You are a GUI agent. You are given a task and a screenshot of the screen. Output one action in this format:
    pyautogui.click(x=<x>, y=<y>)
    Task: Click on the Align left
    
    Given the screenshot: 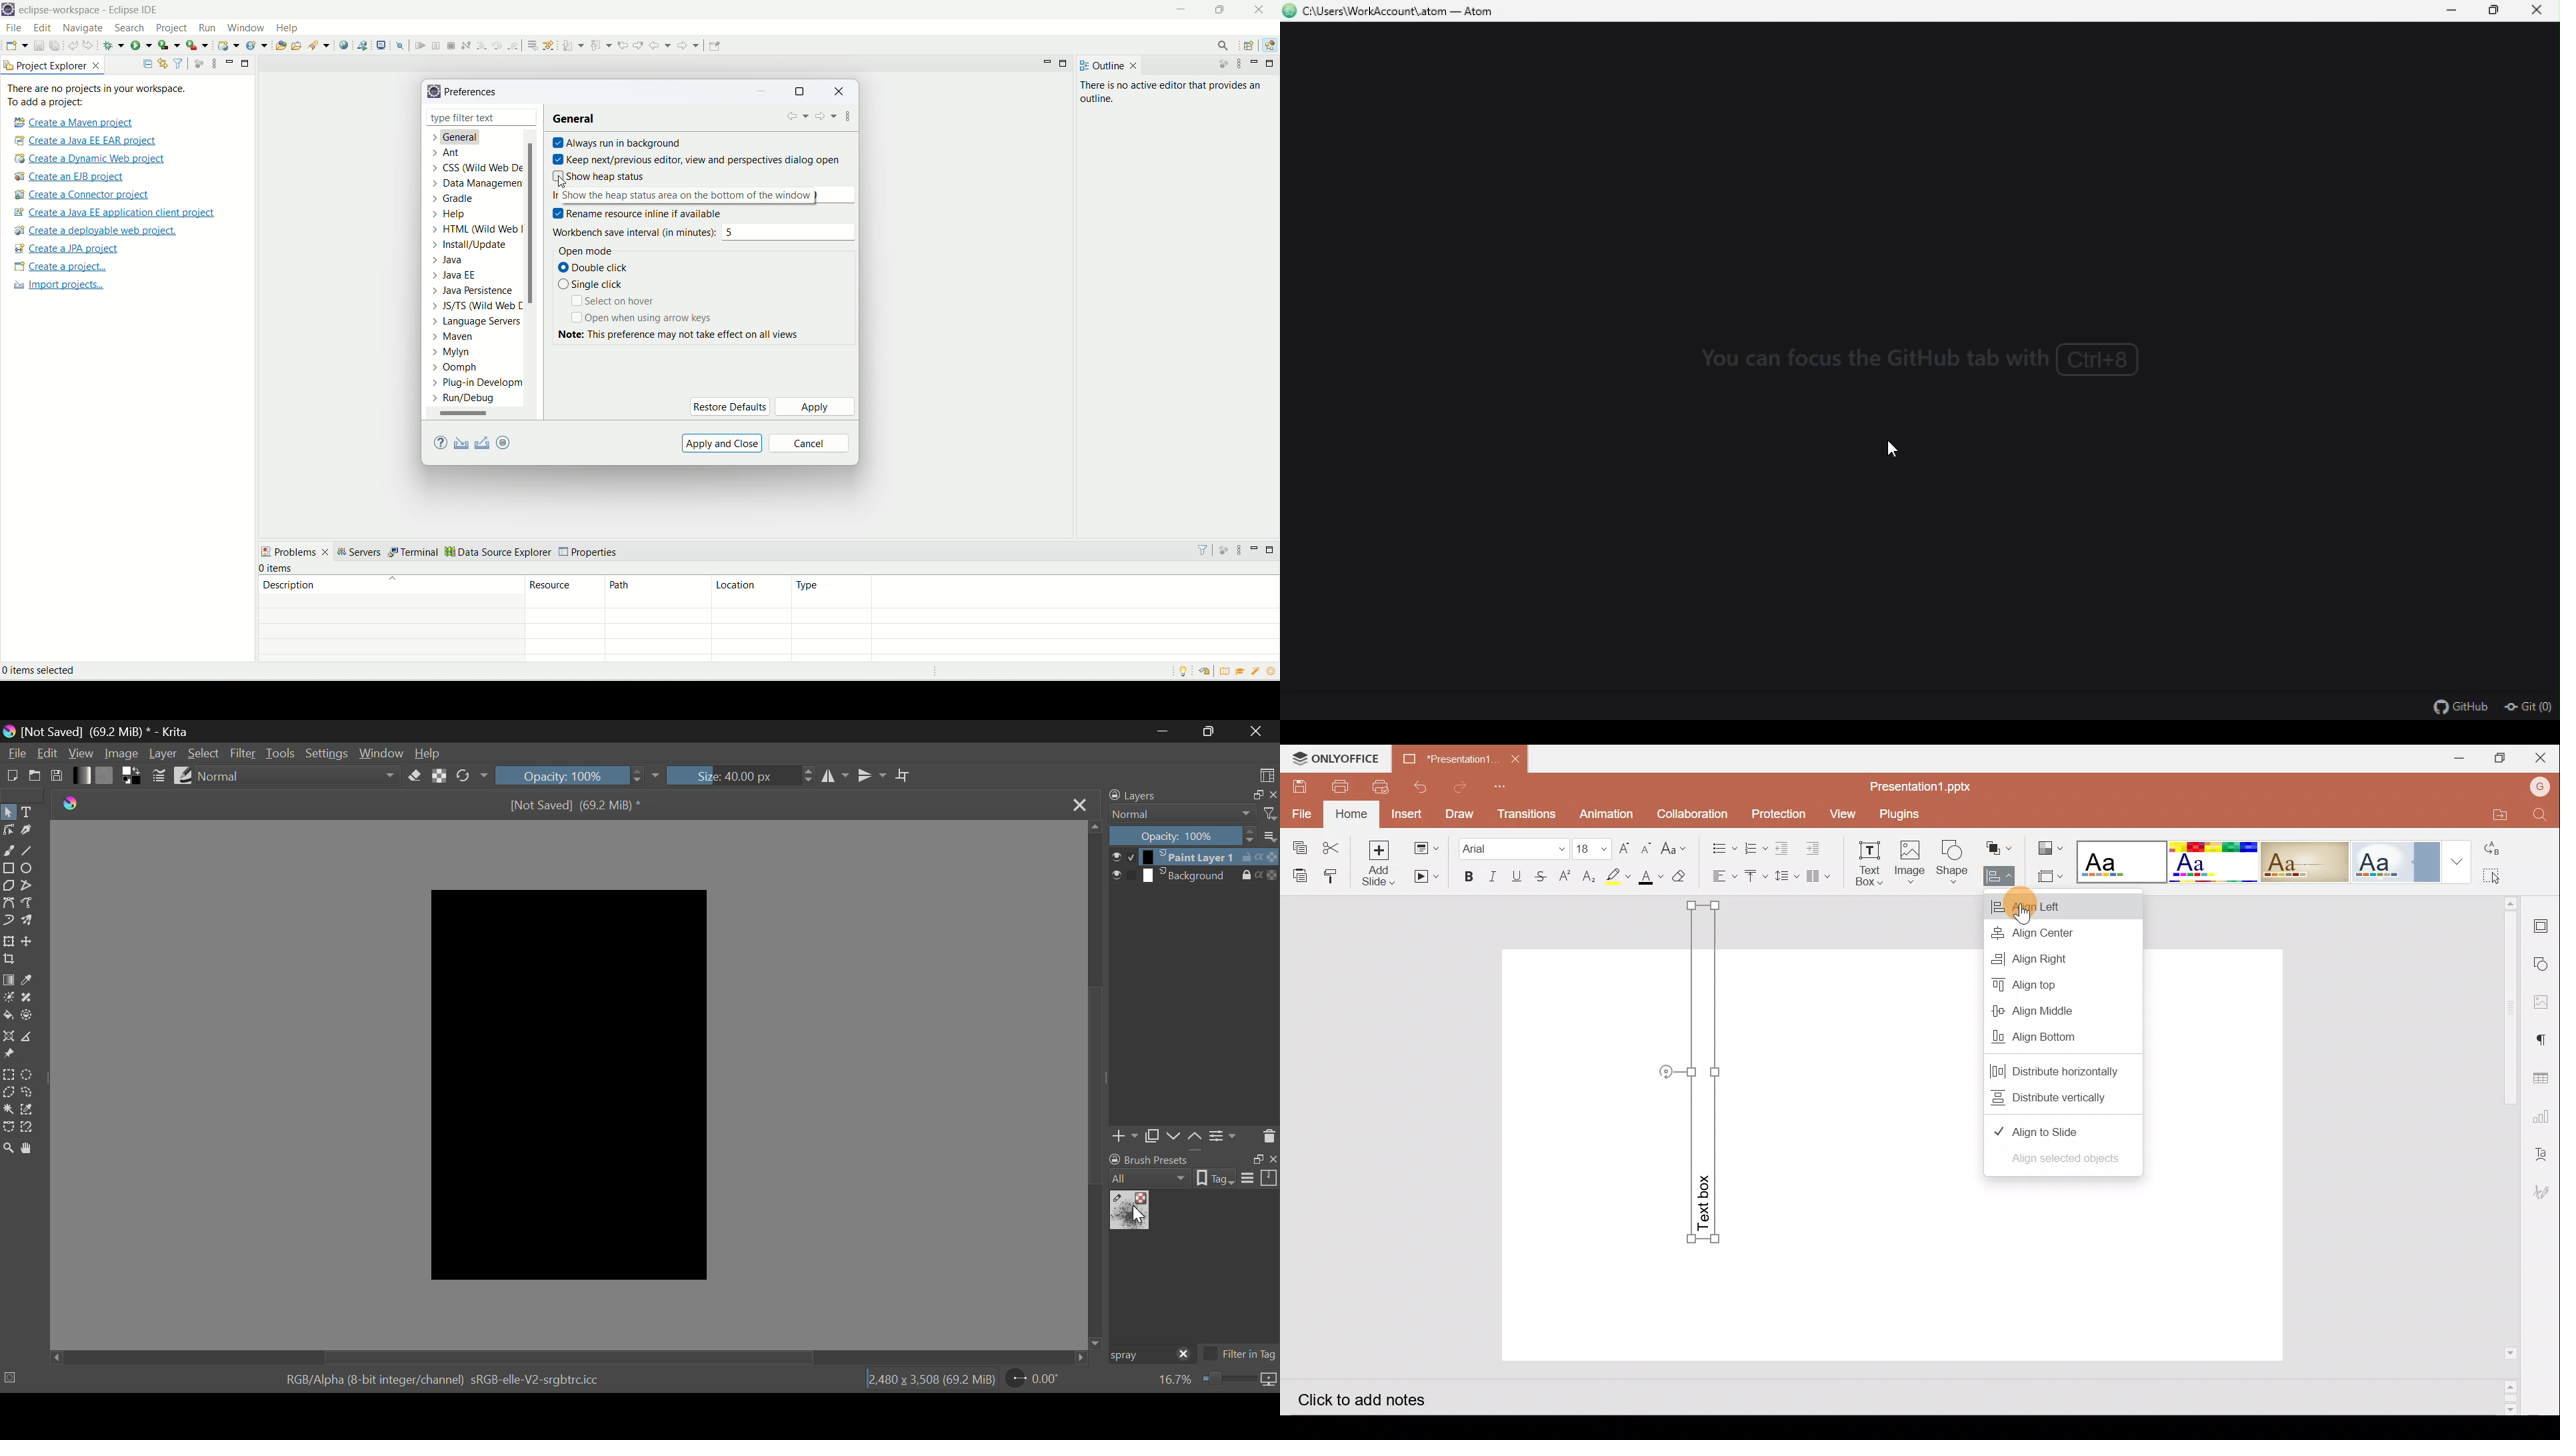 What is the action you would take?
    pyautogui.click(x=2071, y=905)
    